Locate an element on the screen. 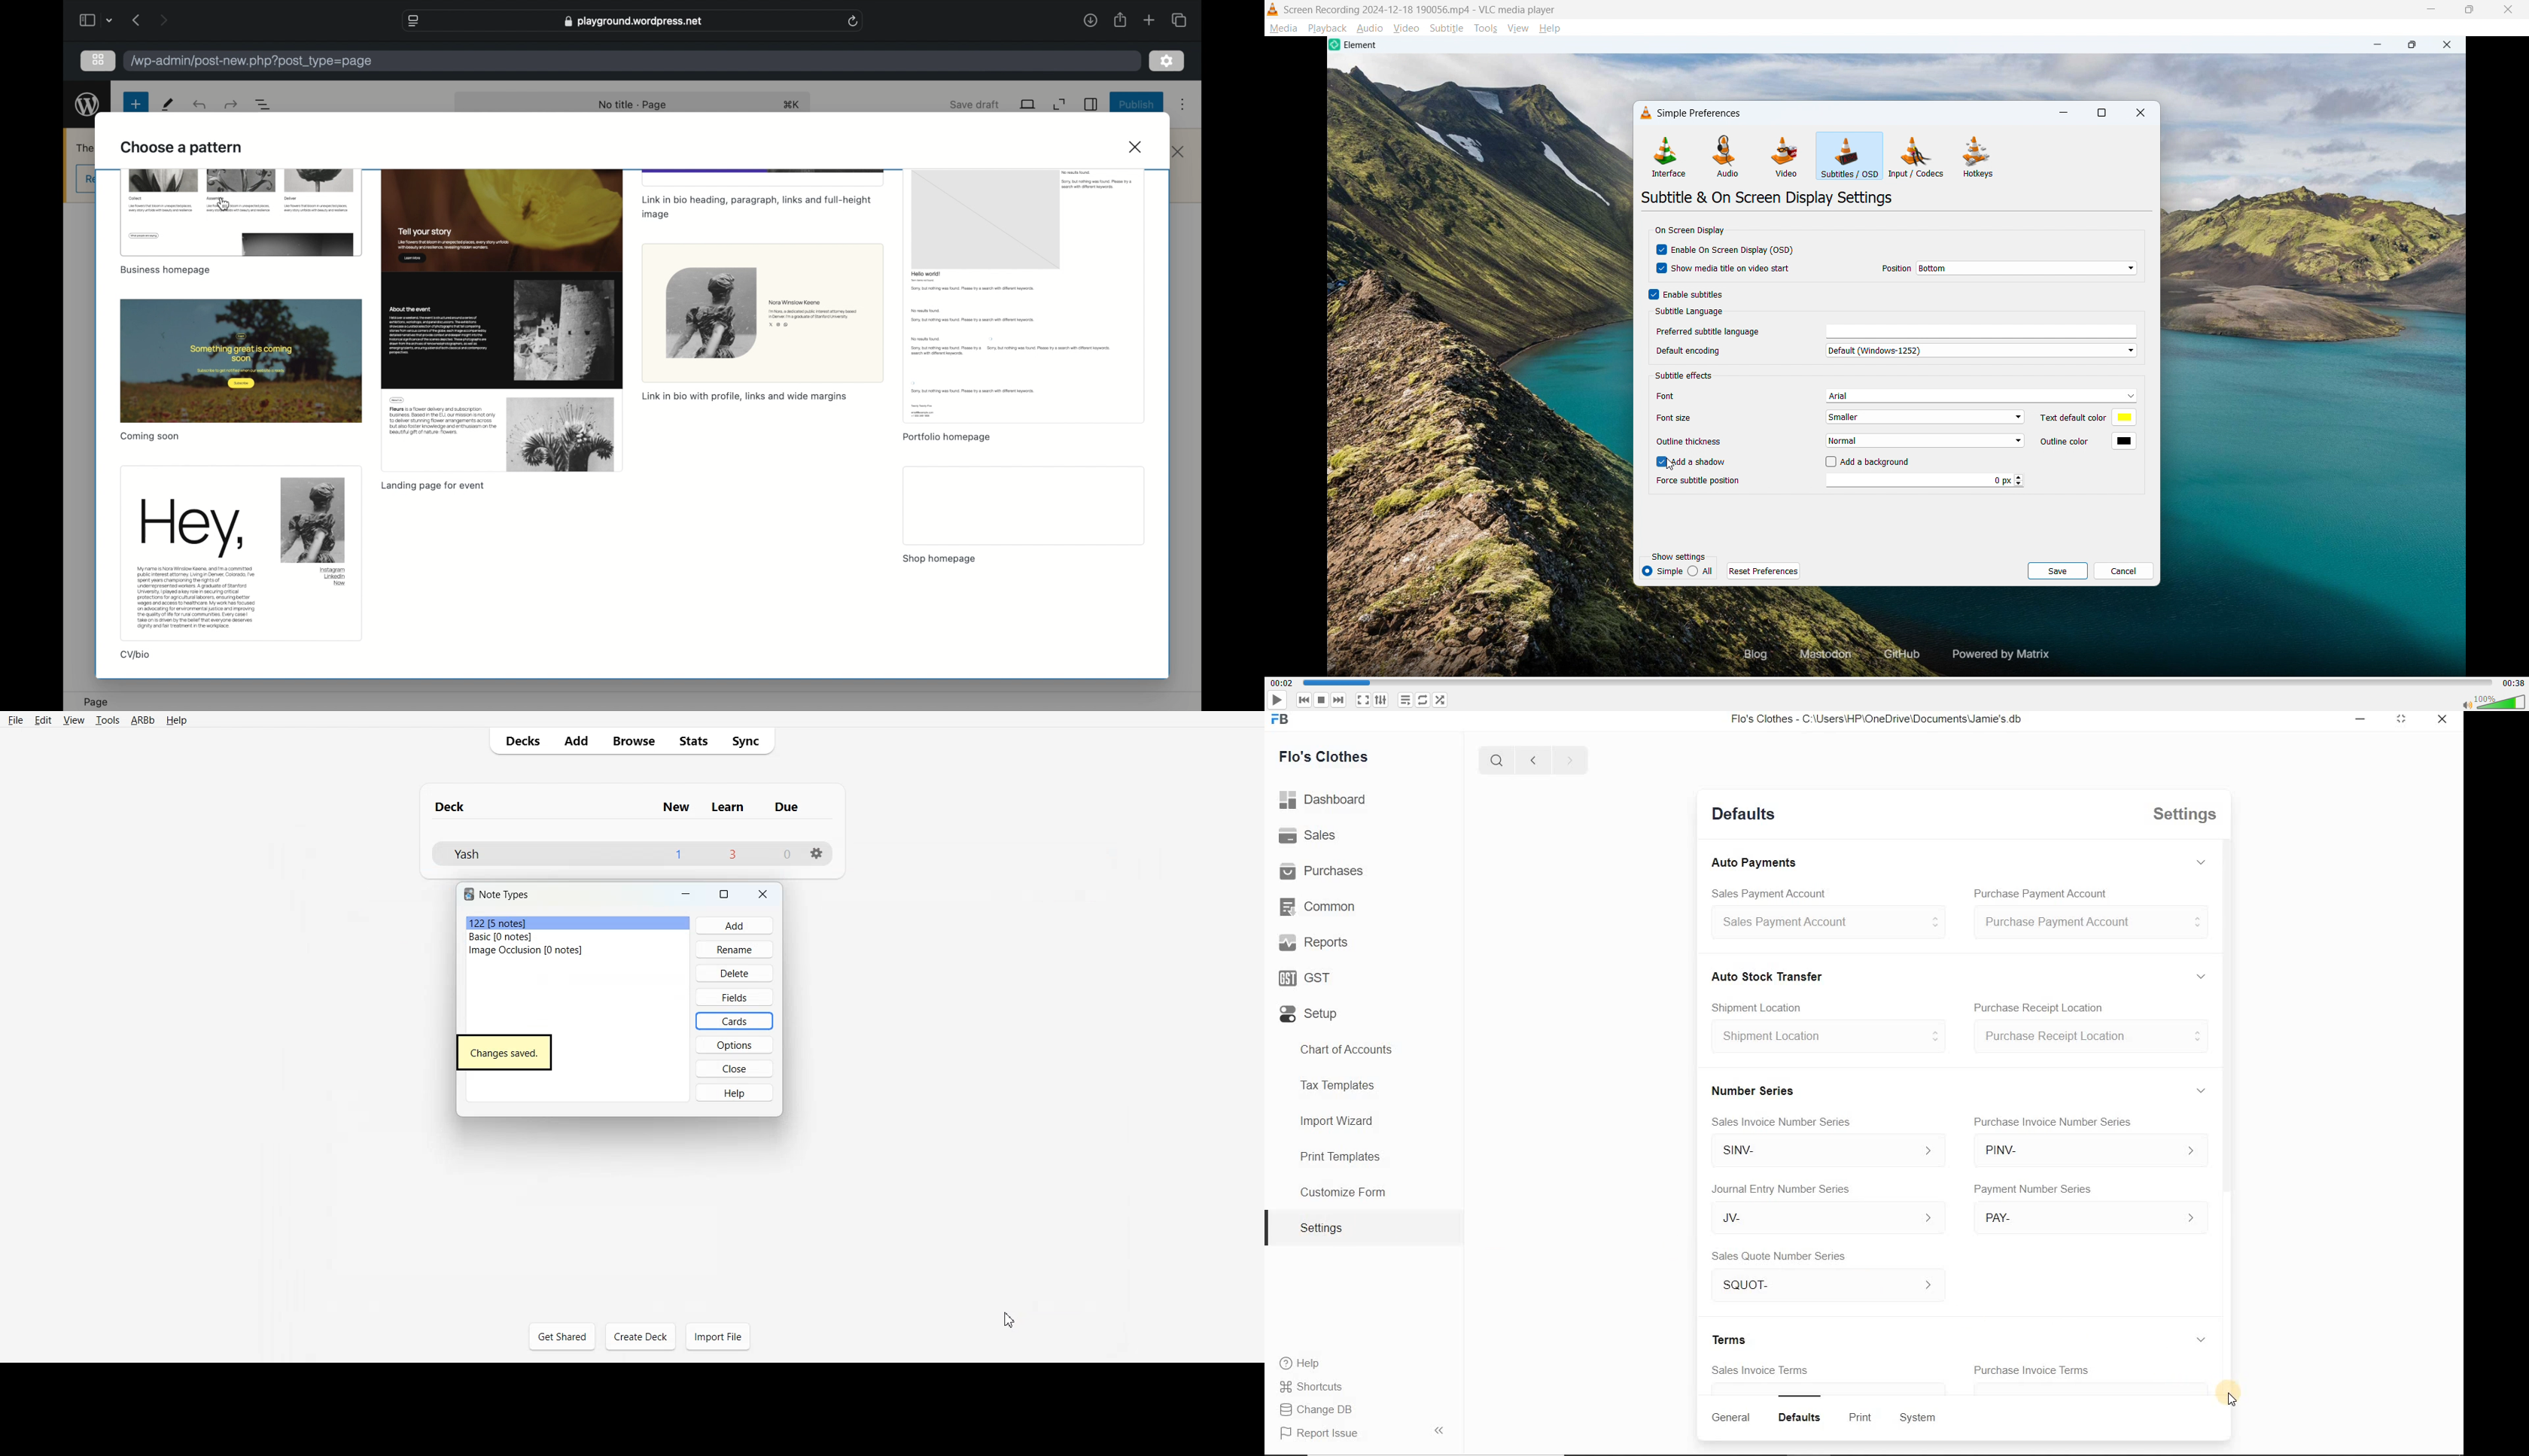 The width and height of the screenshot is (2548, 1456). Change DB is located at coordinates (1317, 1411).